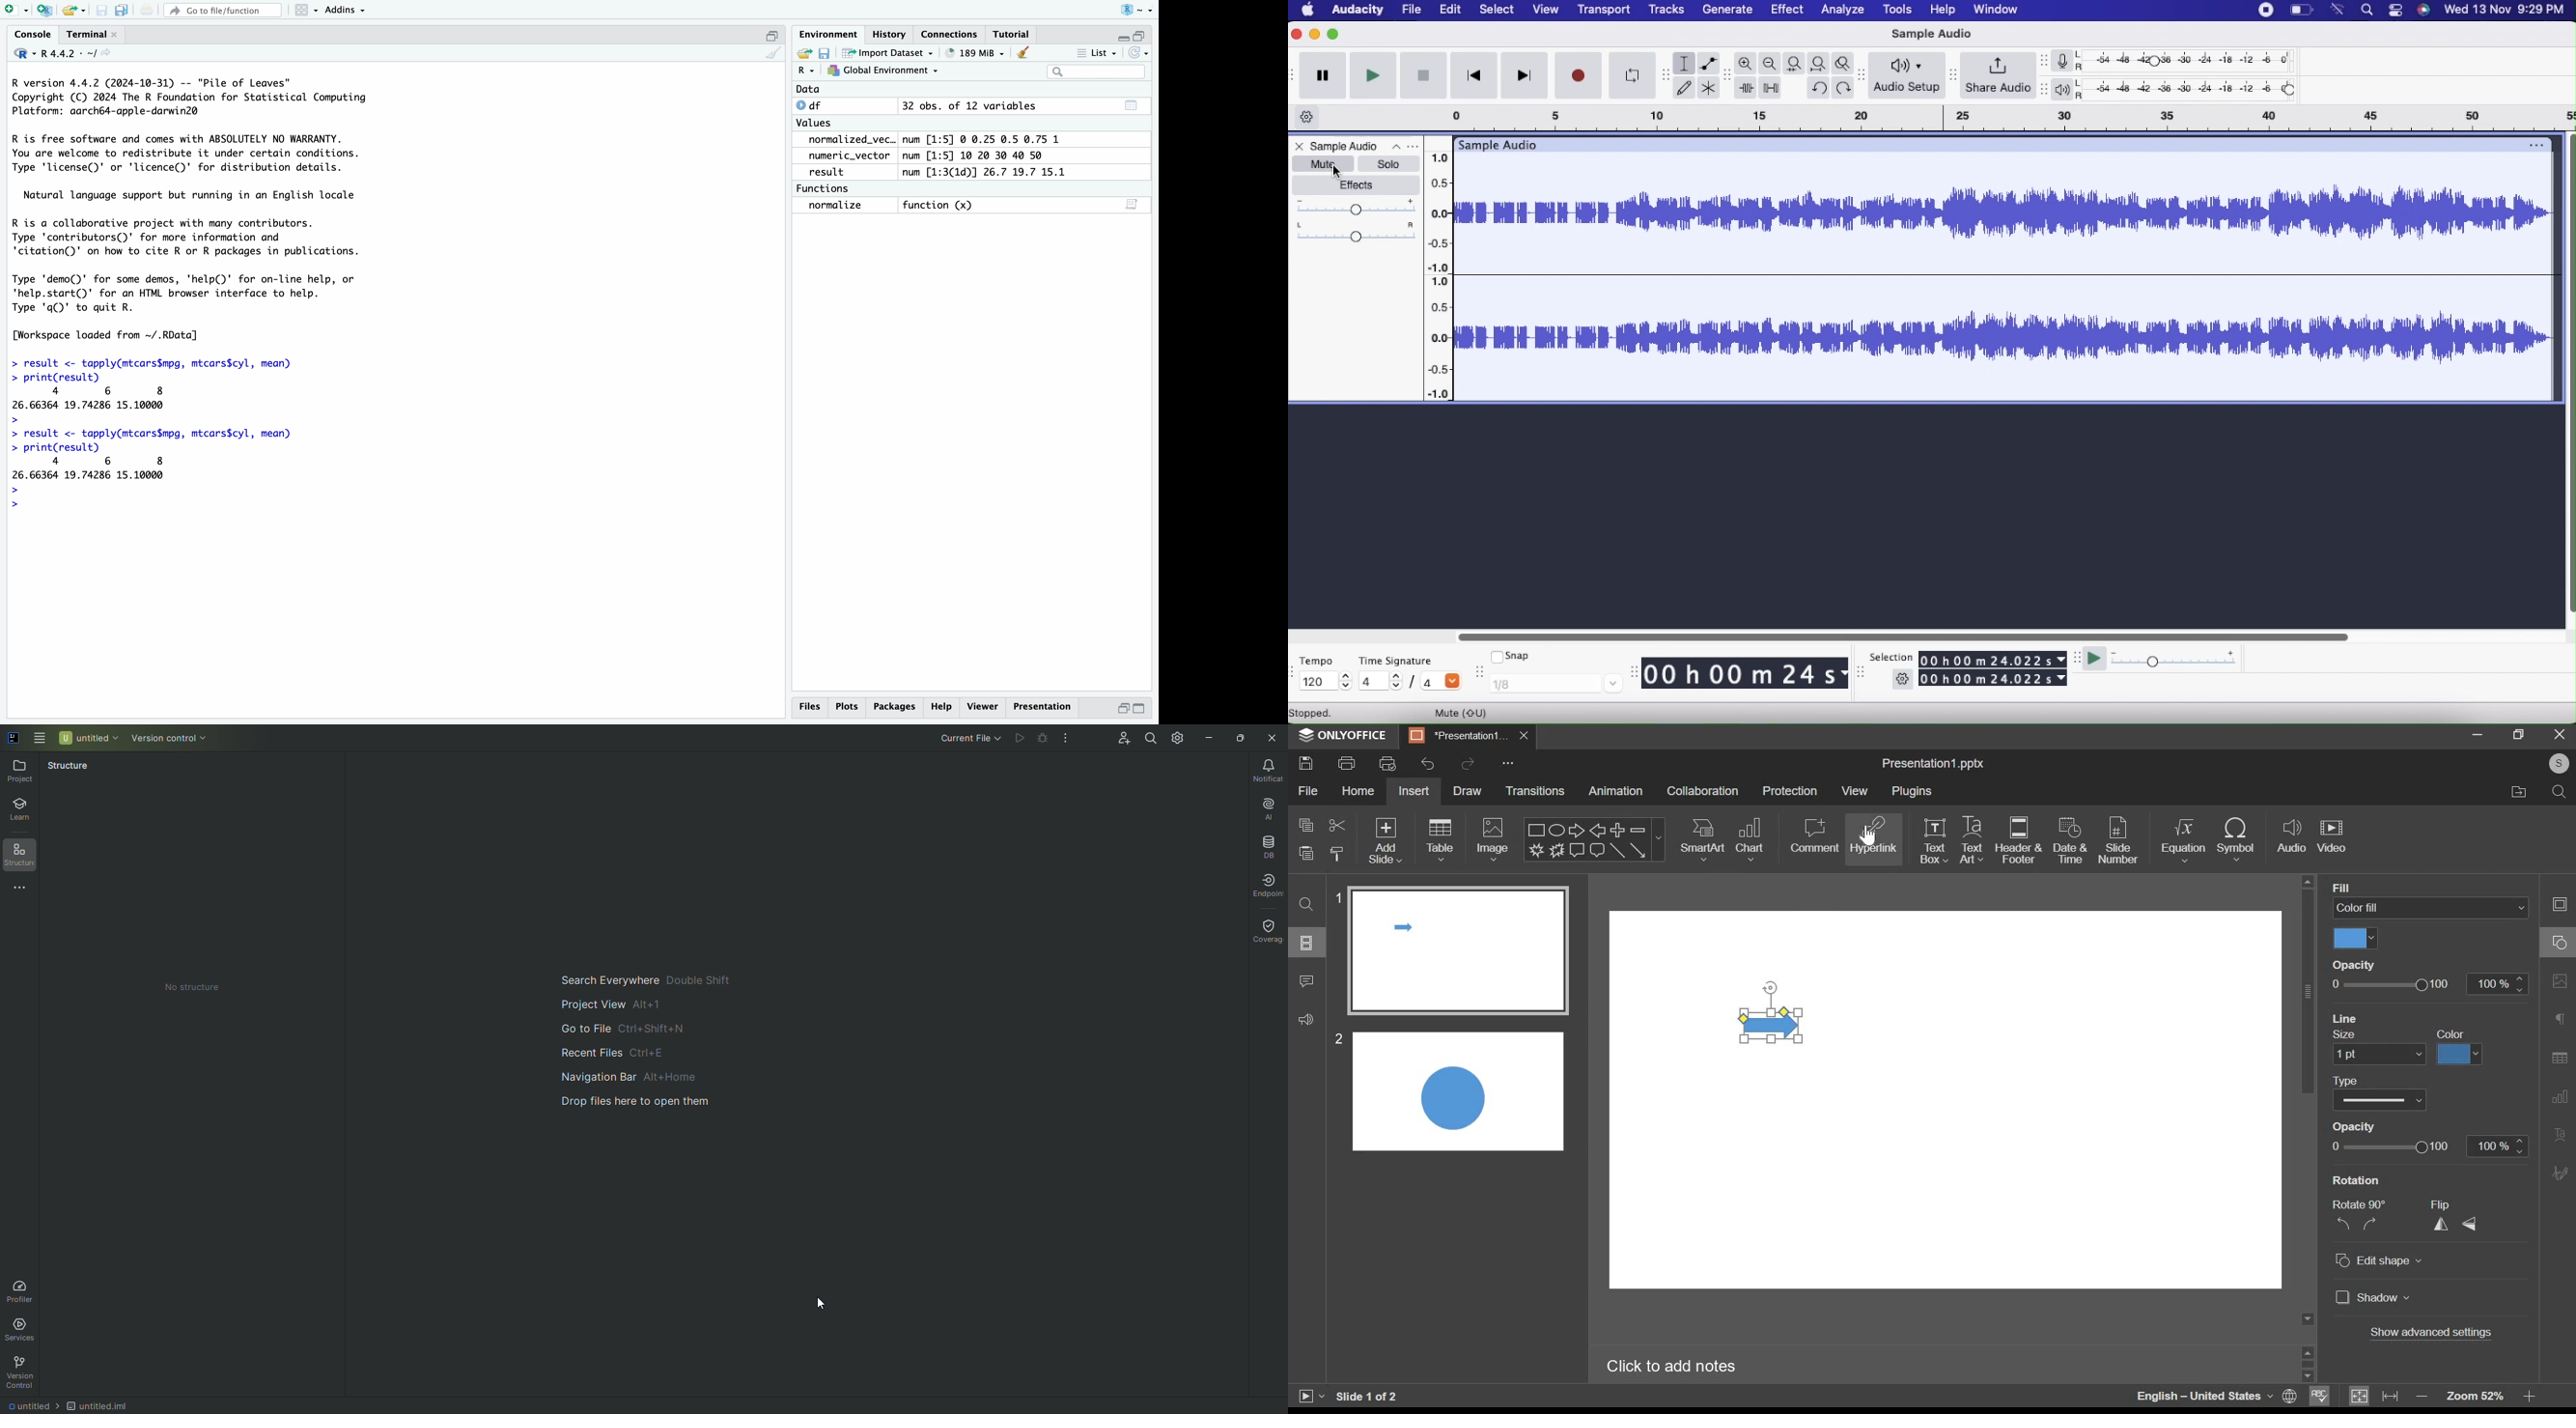  What do you see at coordinates (1095, 71) in the screenshot?
I see `Search` at bounding box center [1095, 71].